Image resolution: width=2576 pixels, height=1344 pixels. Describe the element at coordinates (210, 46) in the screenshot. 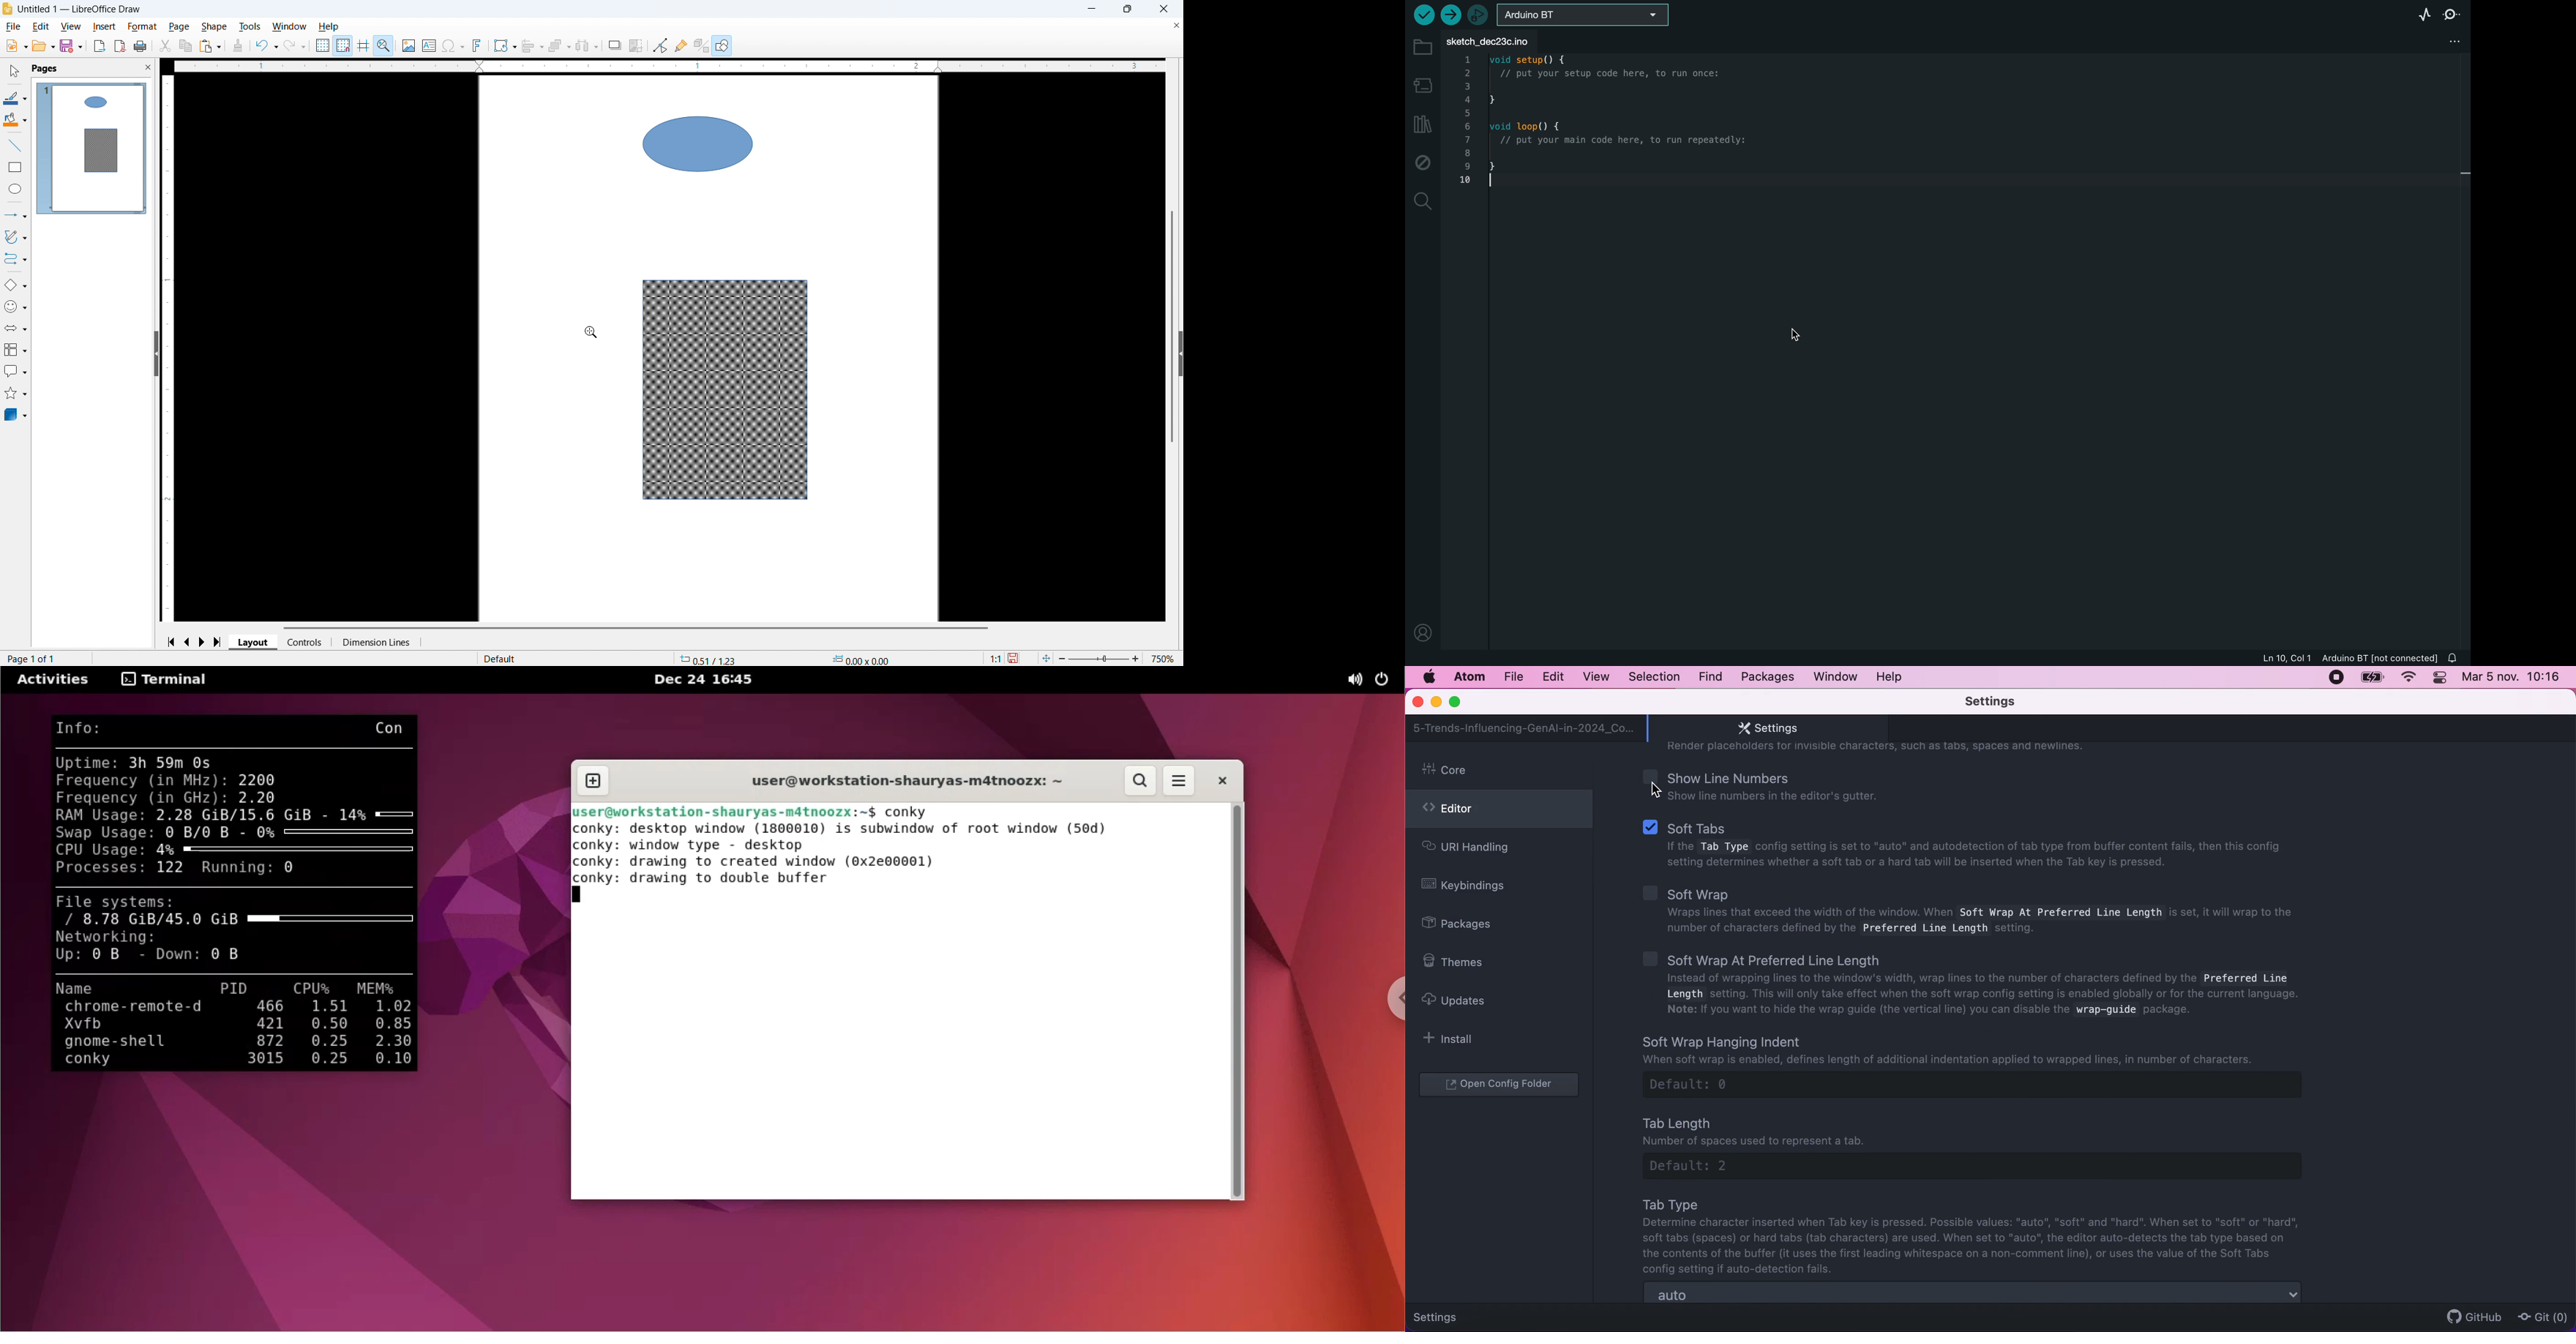

I see `Paste ` at that location.